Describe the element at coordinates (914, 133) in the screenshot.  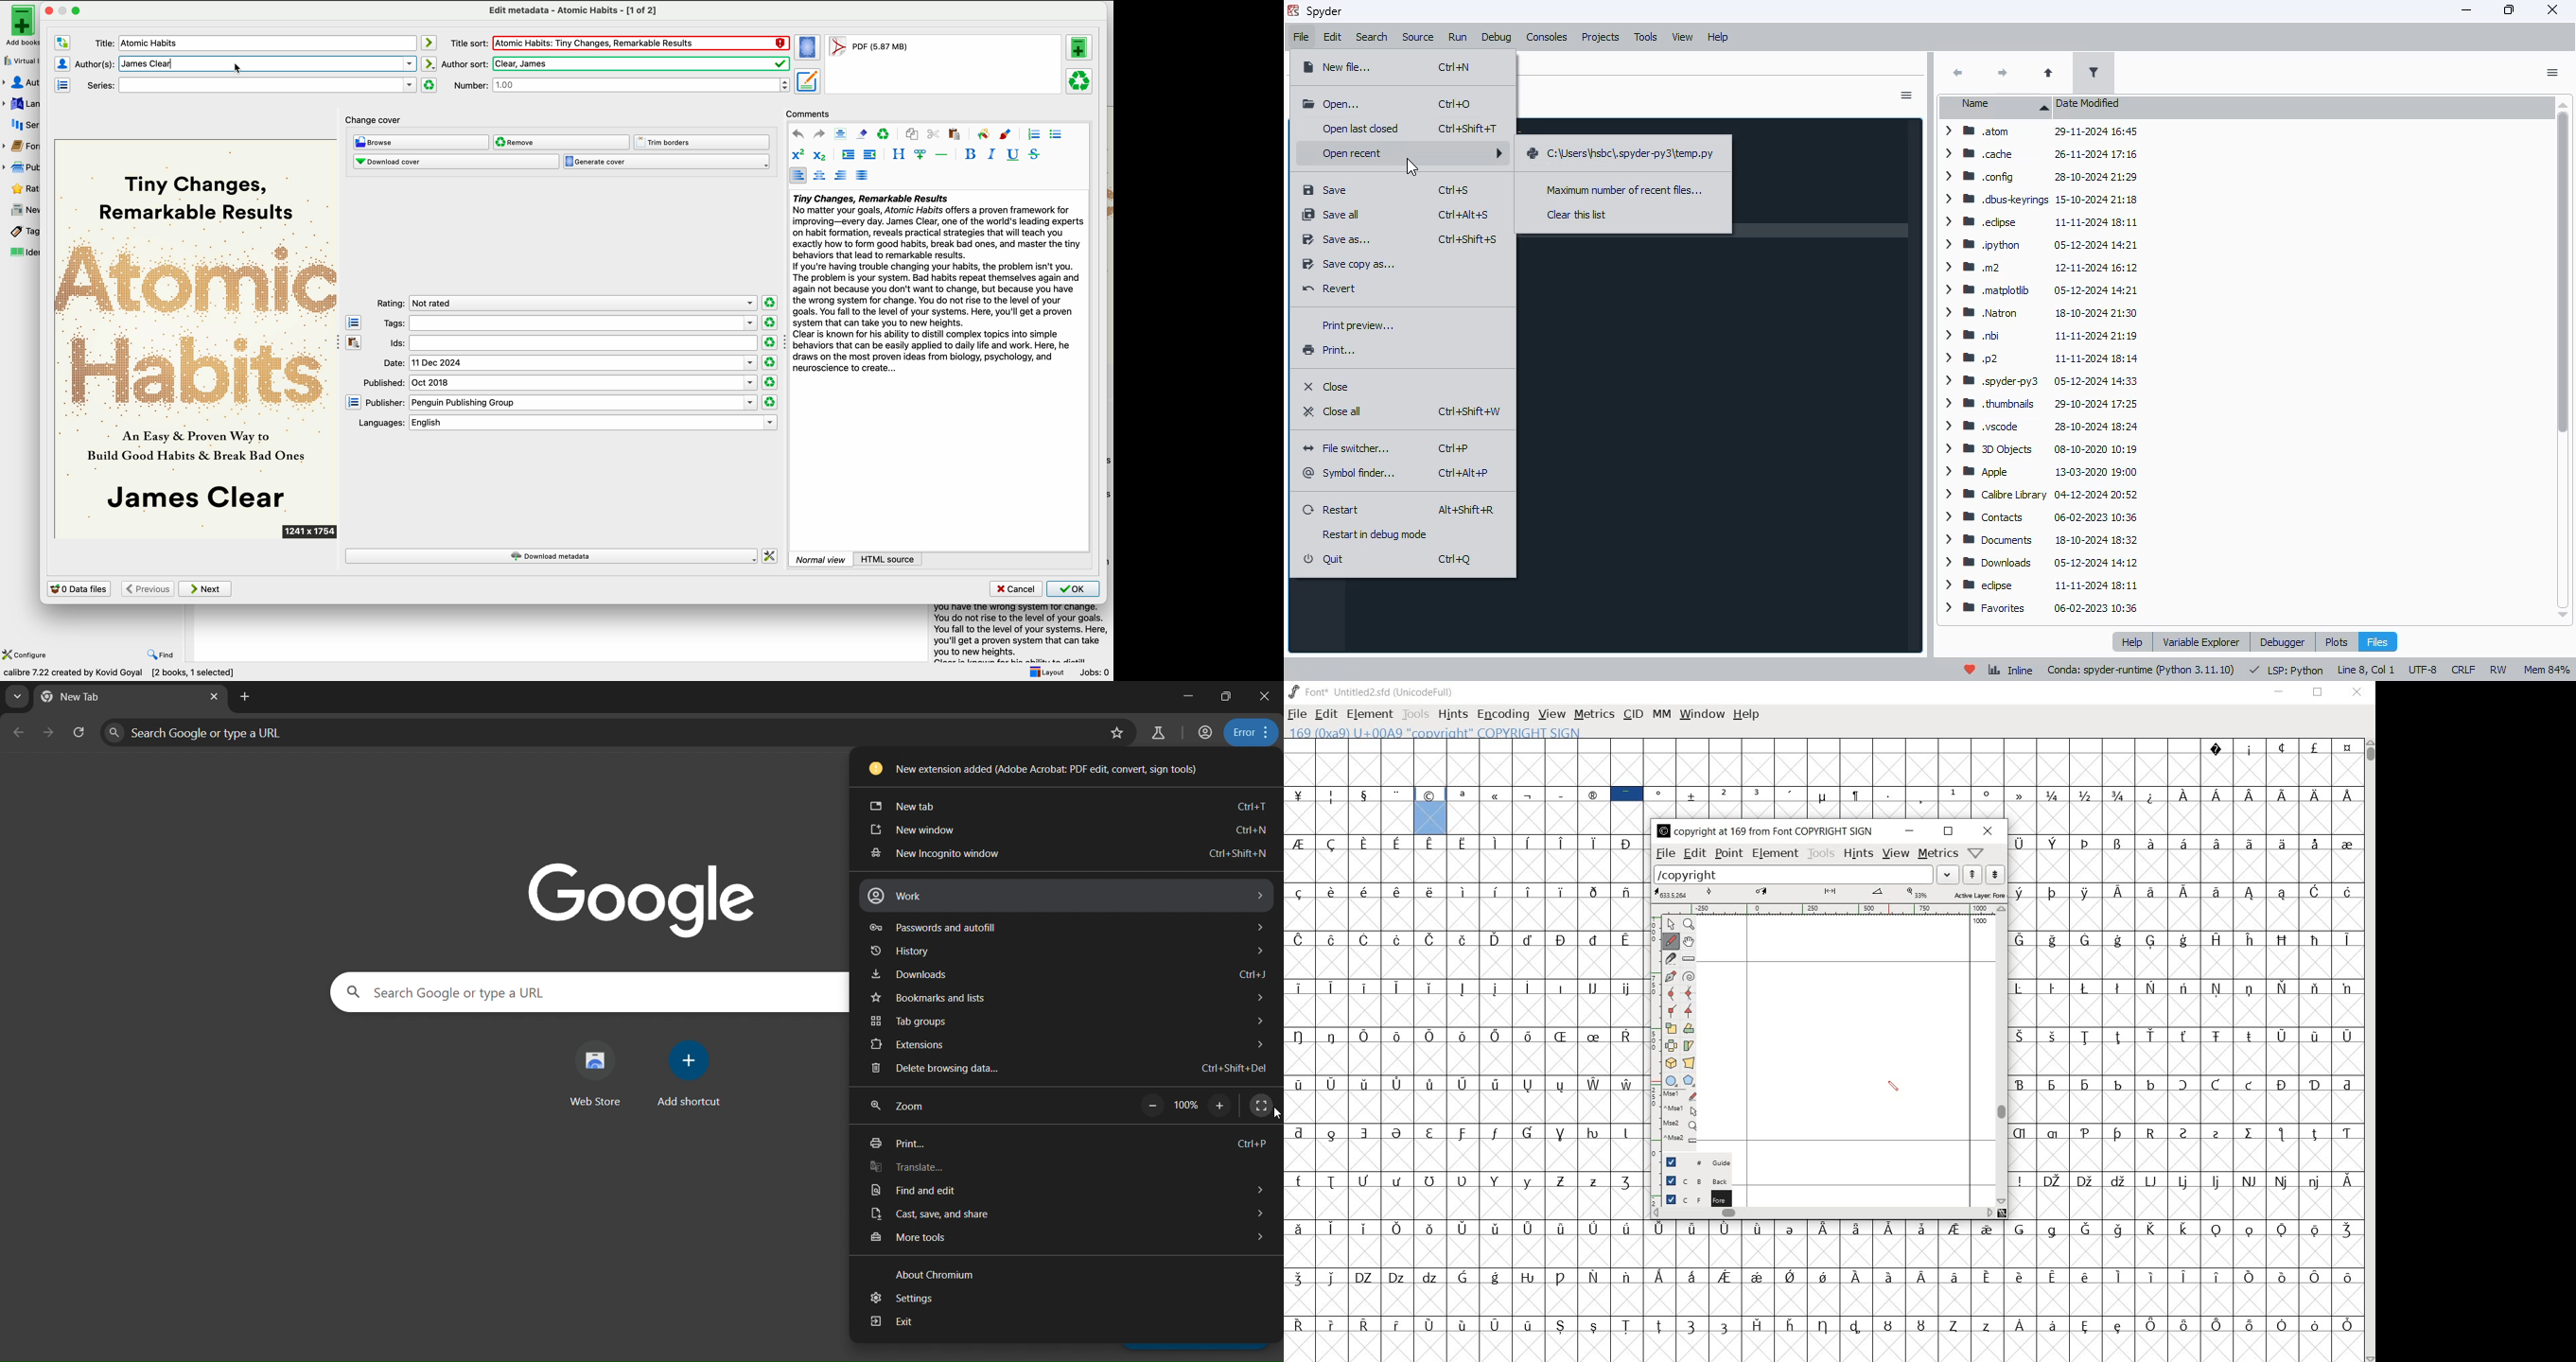
I see `copy` at that location.